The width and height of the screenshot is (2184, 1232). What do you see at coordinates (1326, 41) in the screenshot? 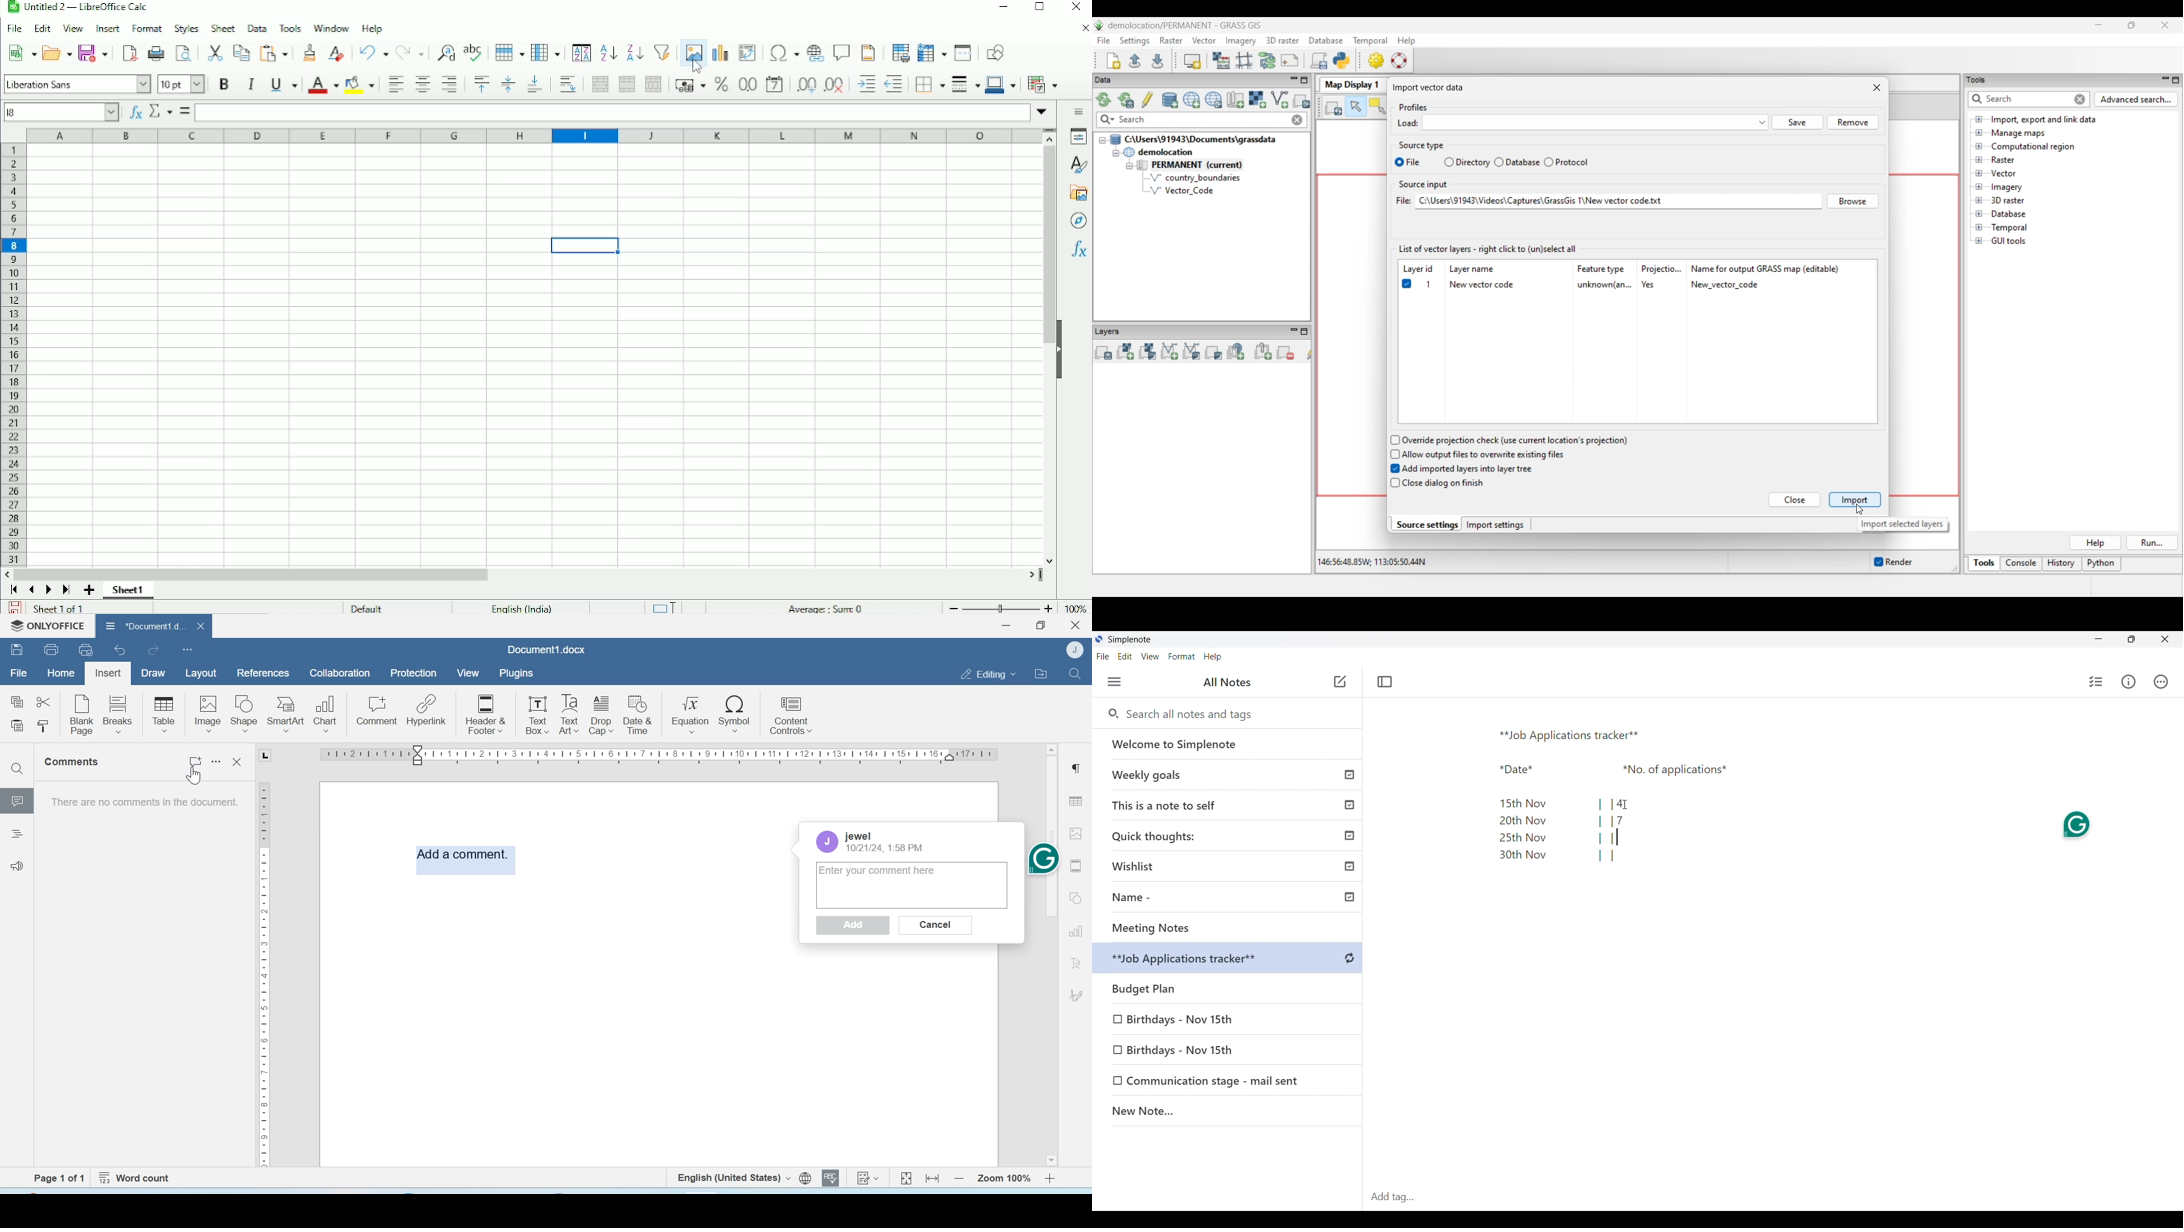
I see `Database menu` at bounding box center [1326, 41].